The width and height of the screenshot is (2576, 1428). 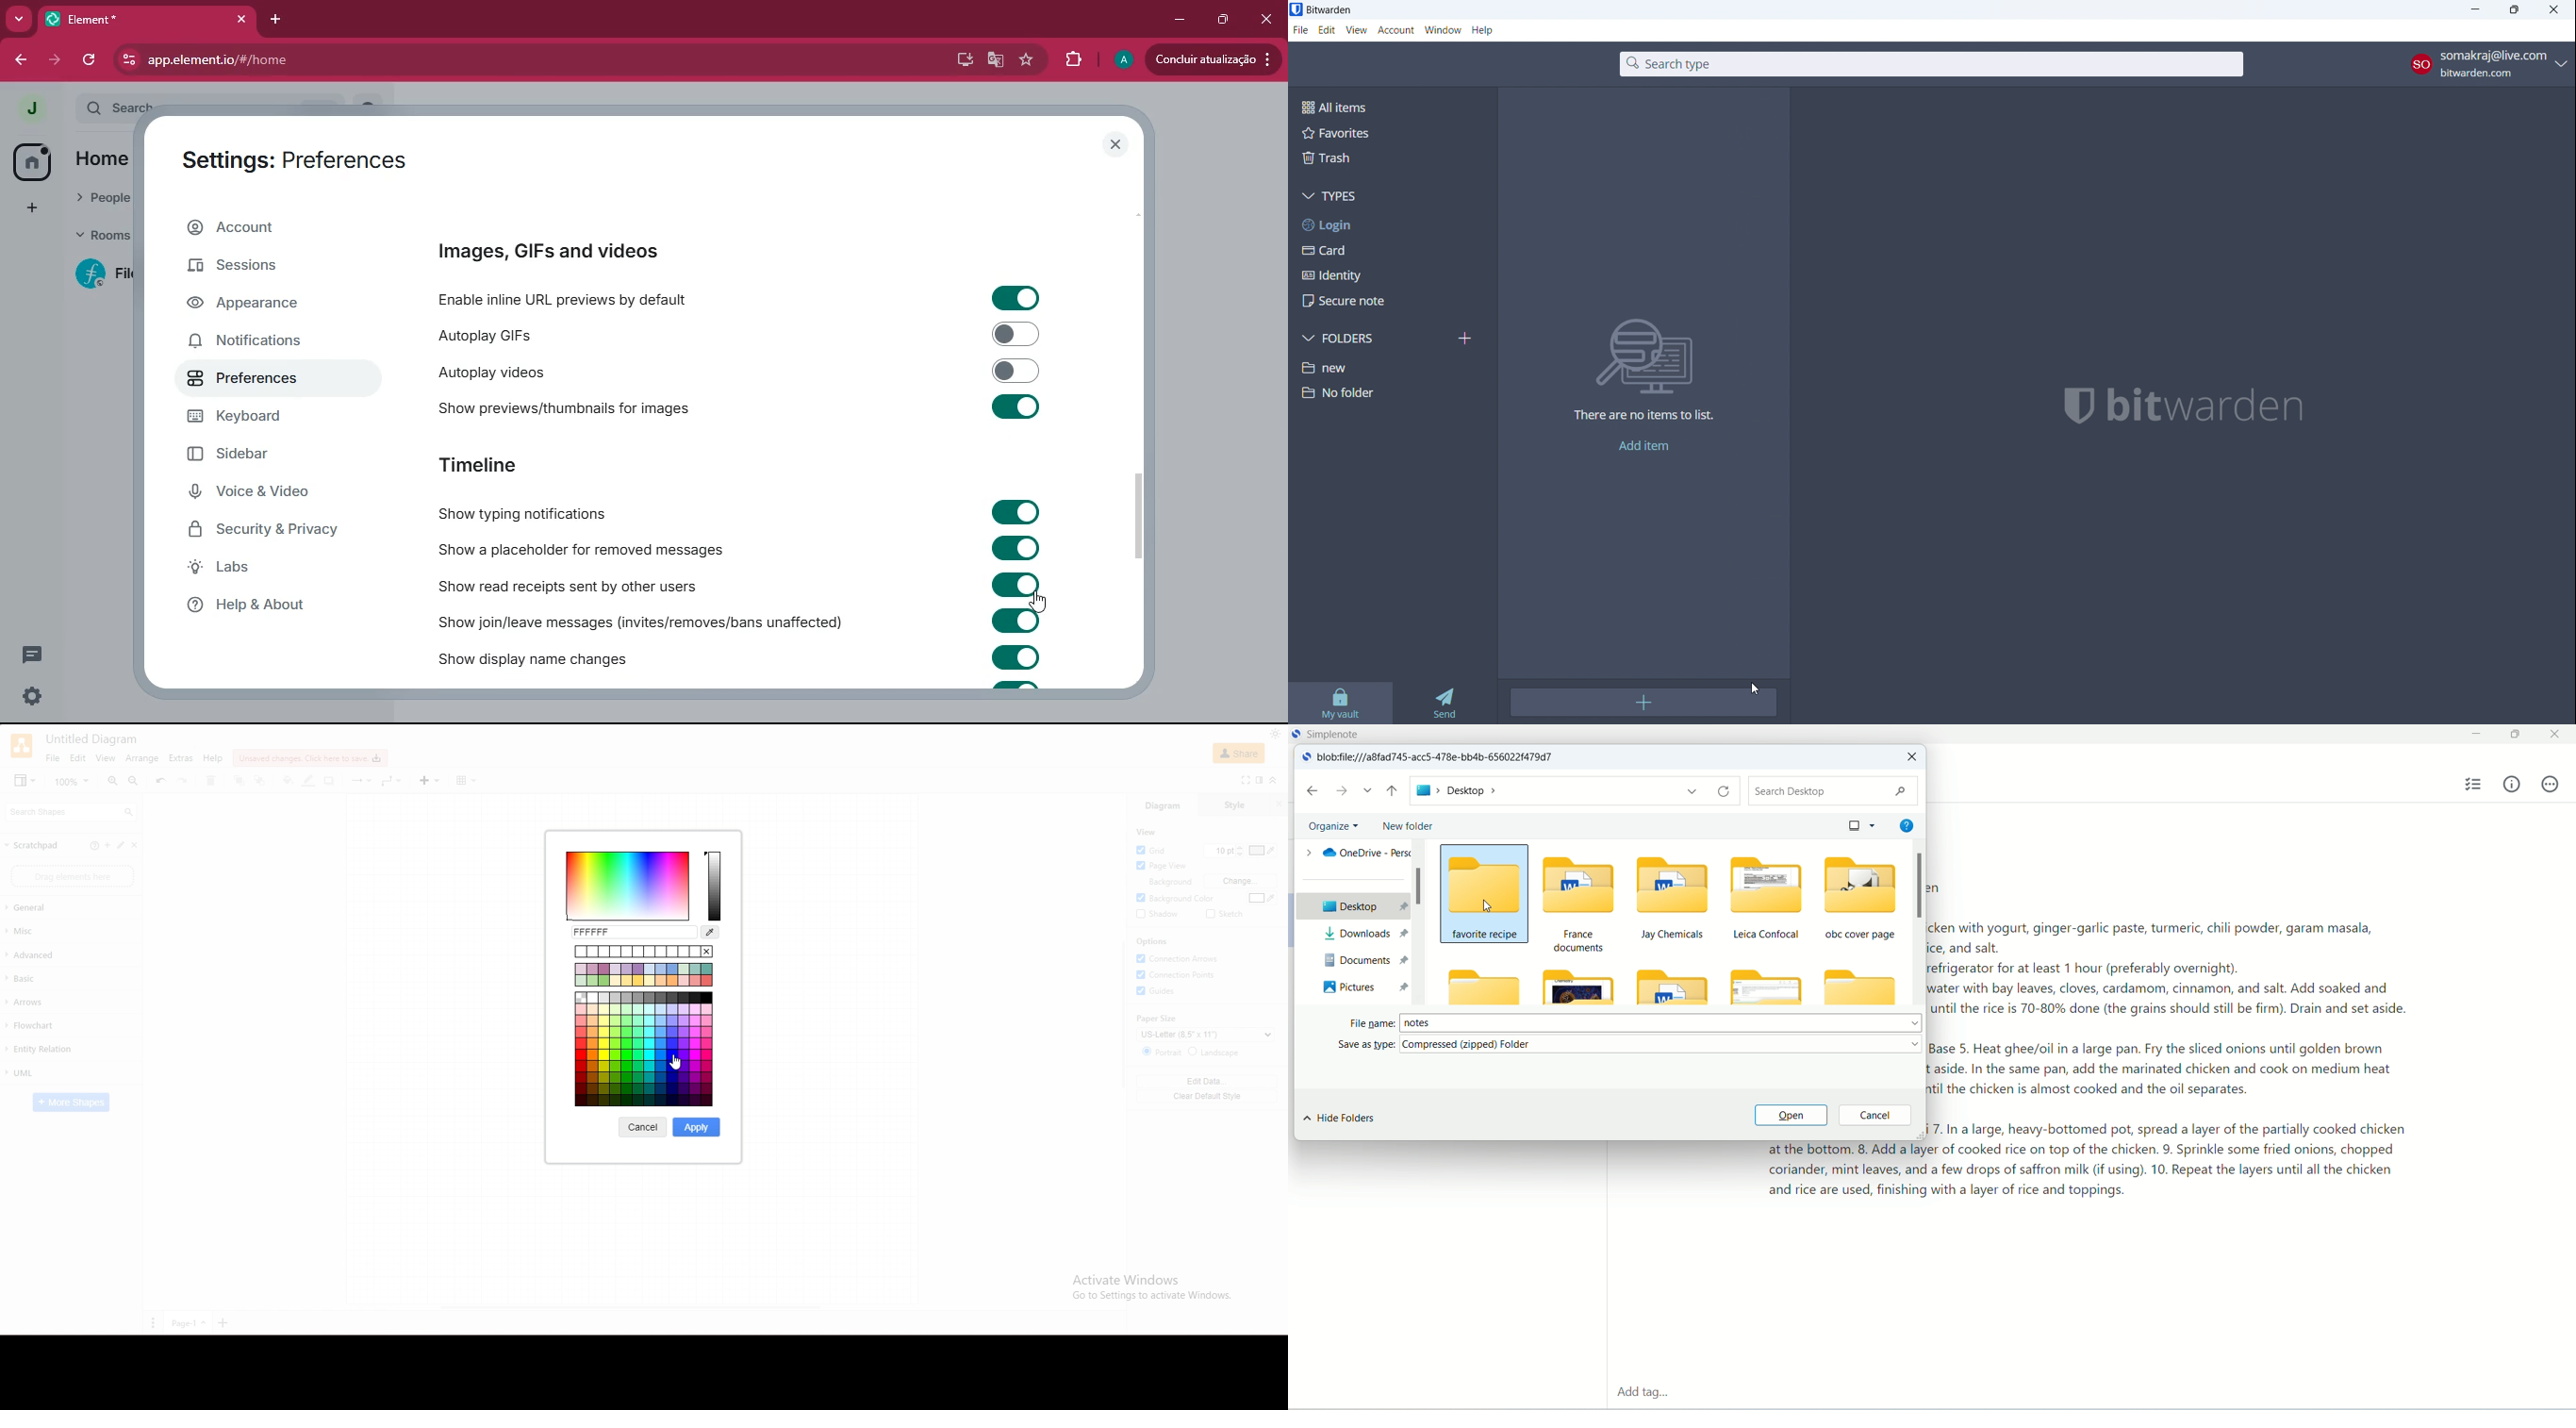 What do you see at coordinates (1391, 106) in the screenshot?
I see `all items` at bounding box center [1391, 106].